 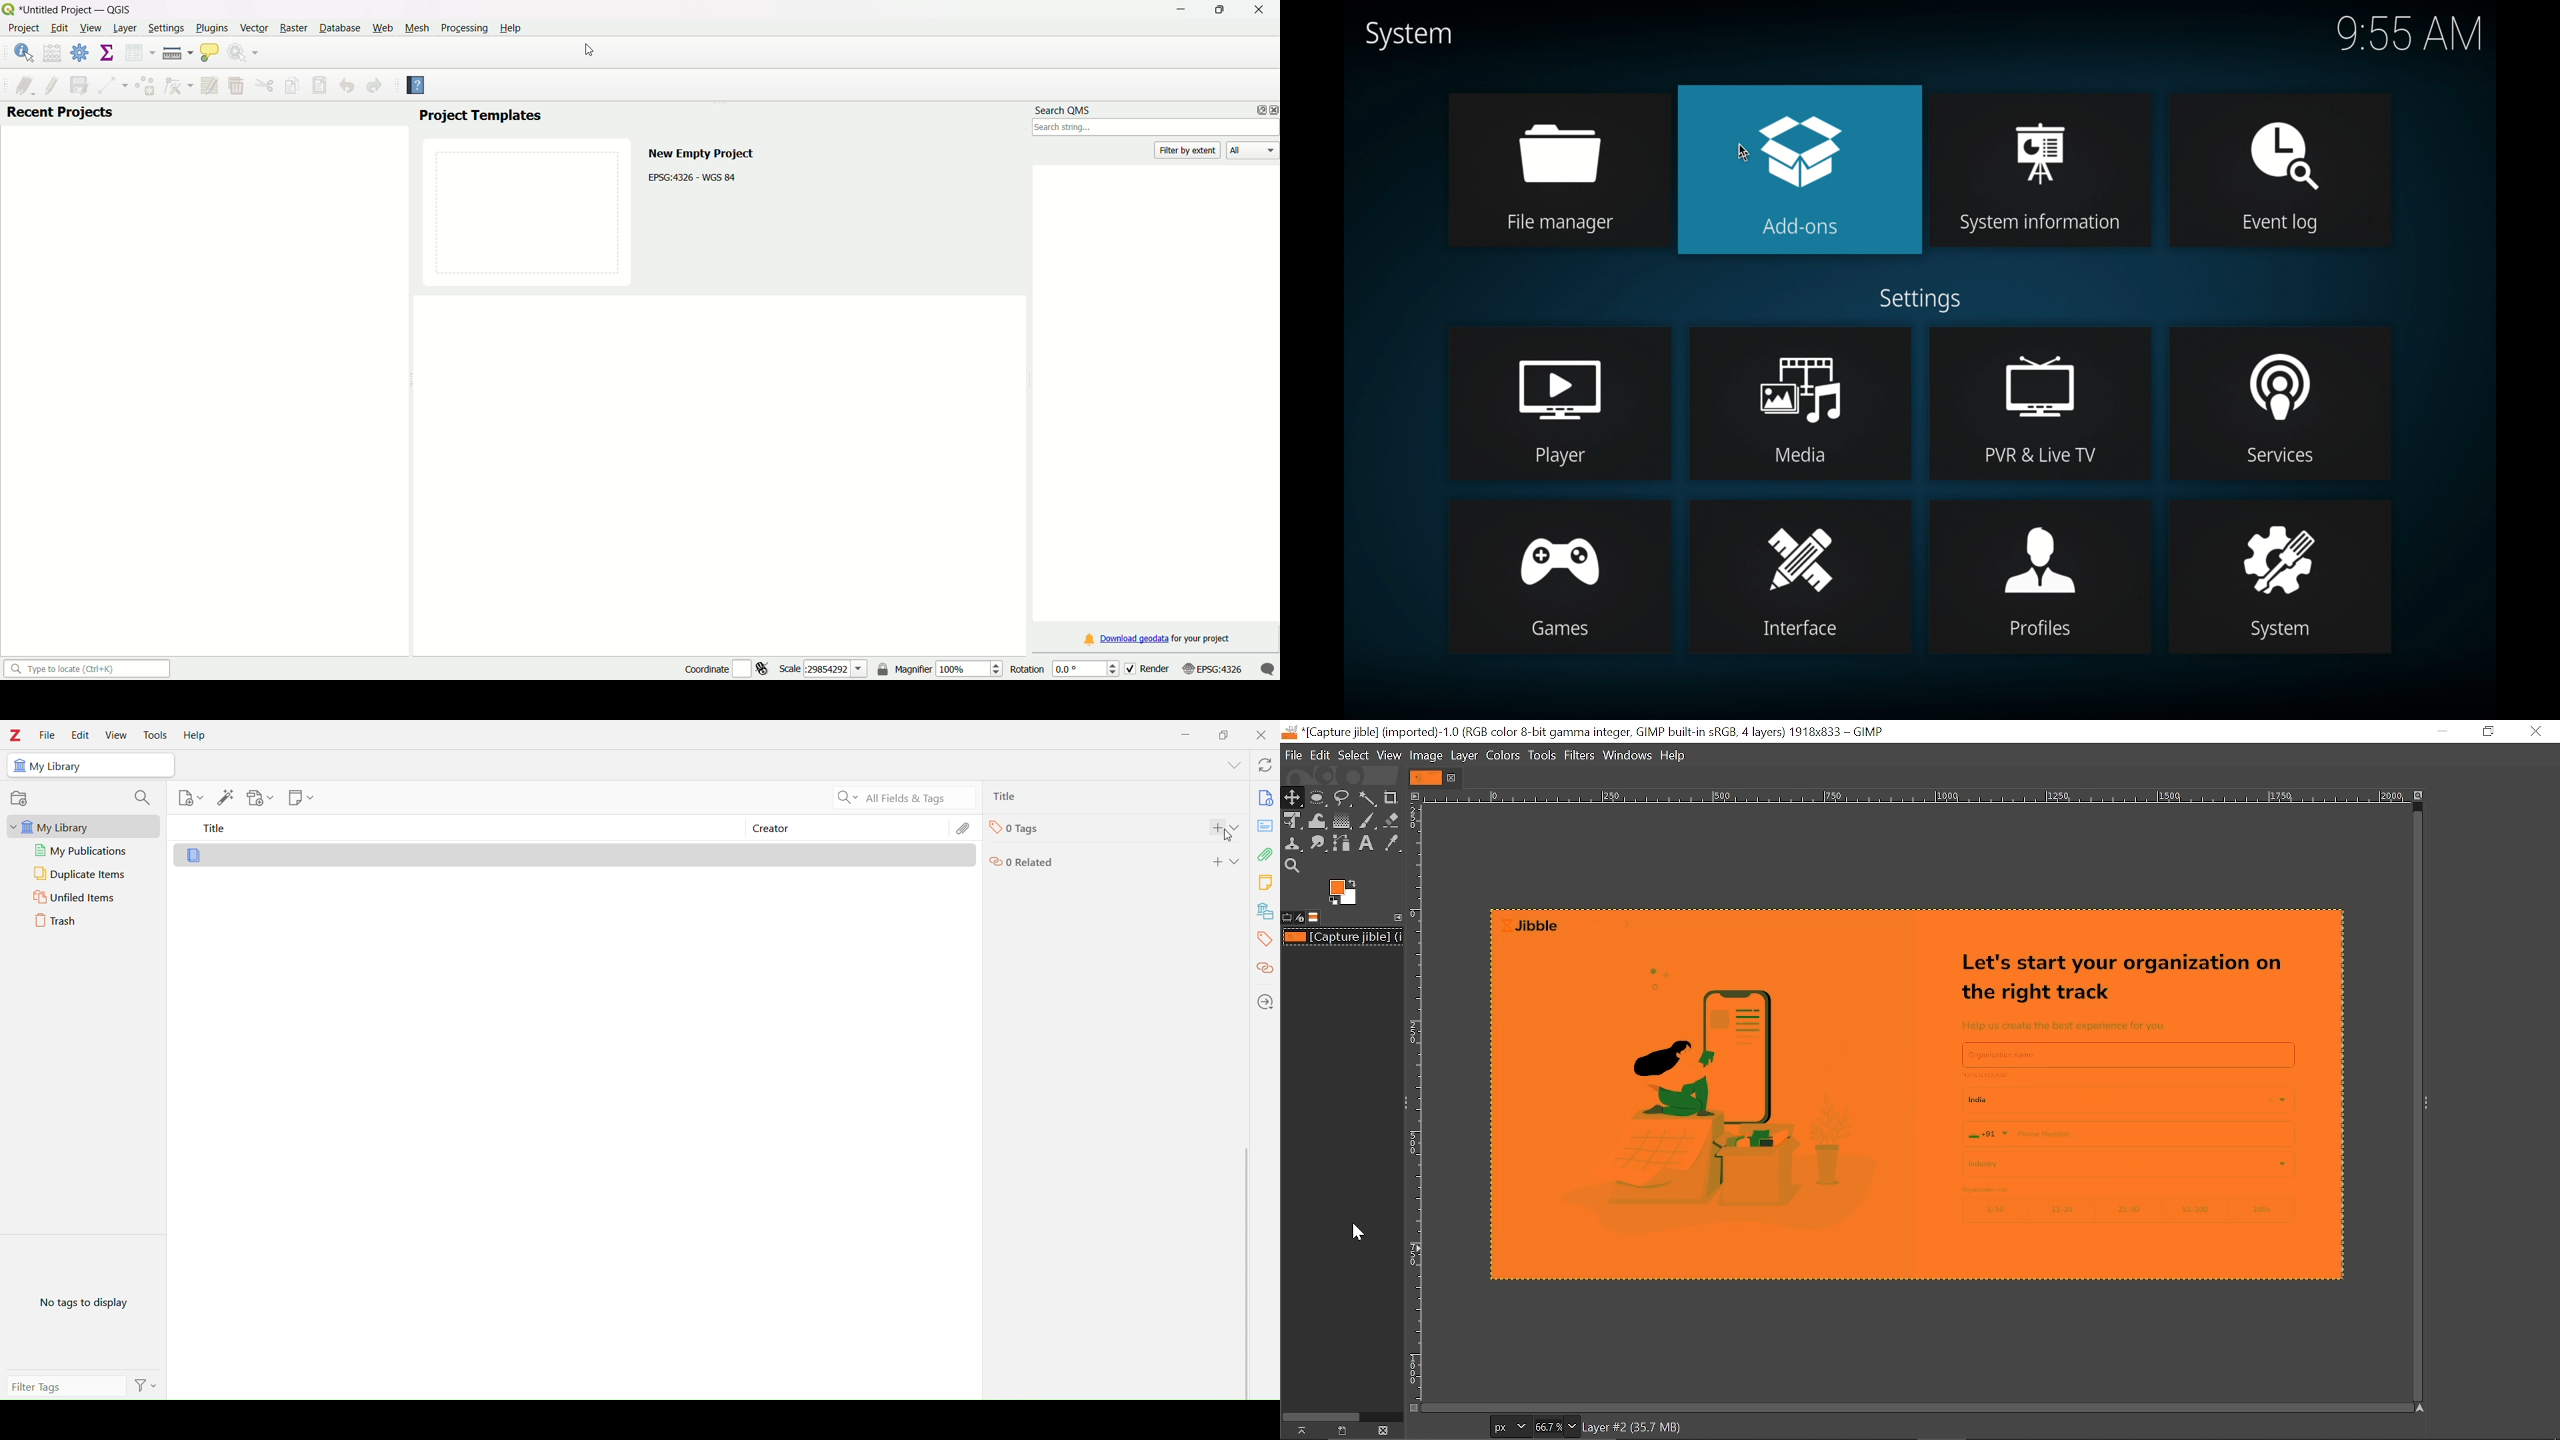 What do you see at coordinates (339, 28) in the screenshot?
I see `Database` at bounding box center [339, 28].